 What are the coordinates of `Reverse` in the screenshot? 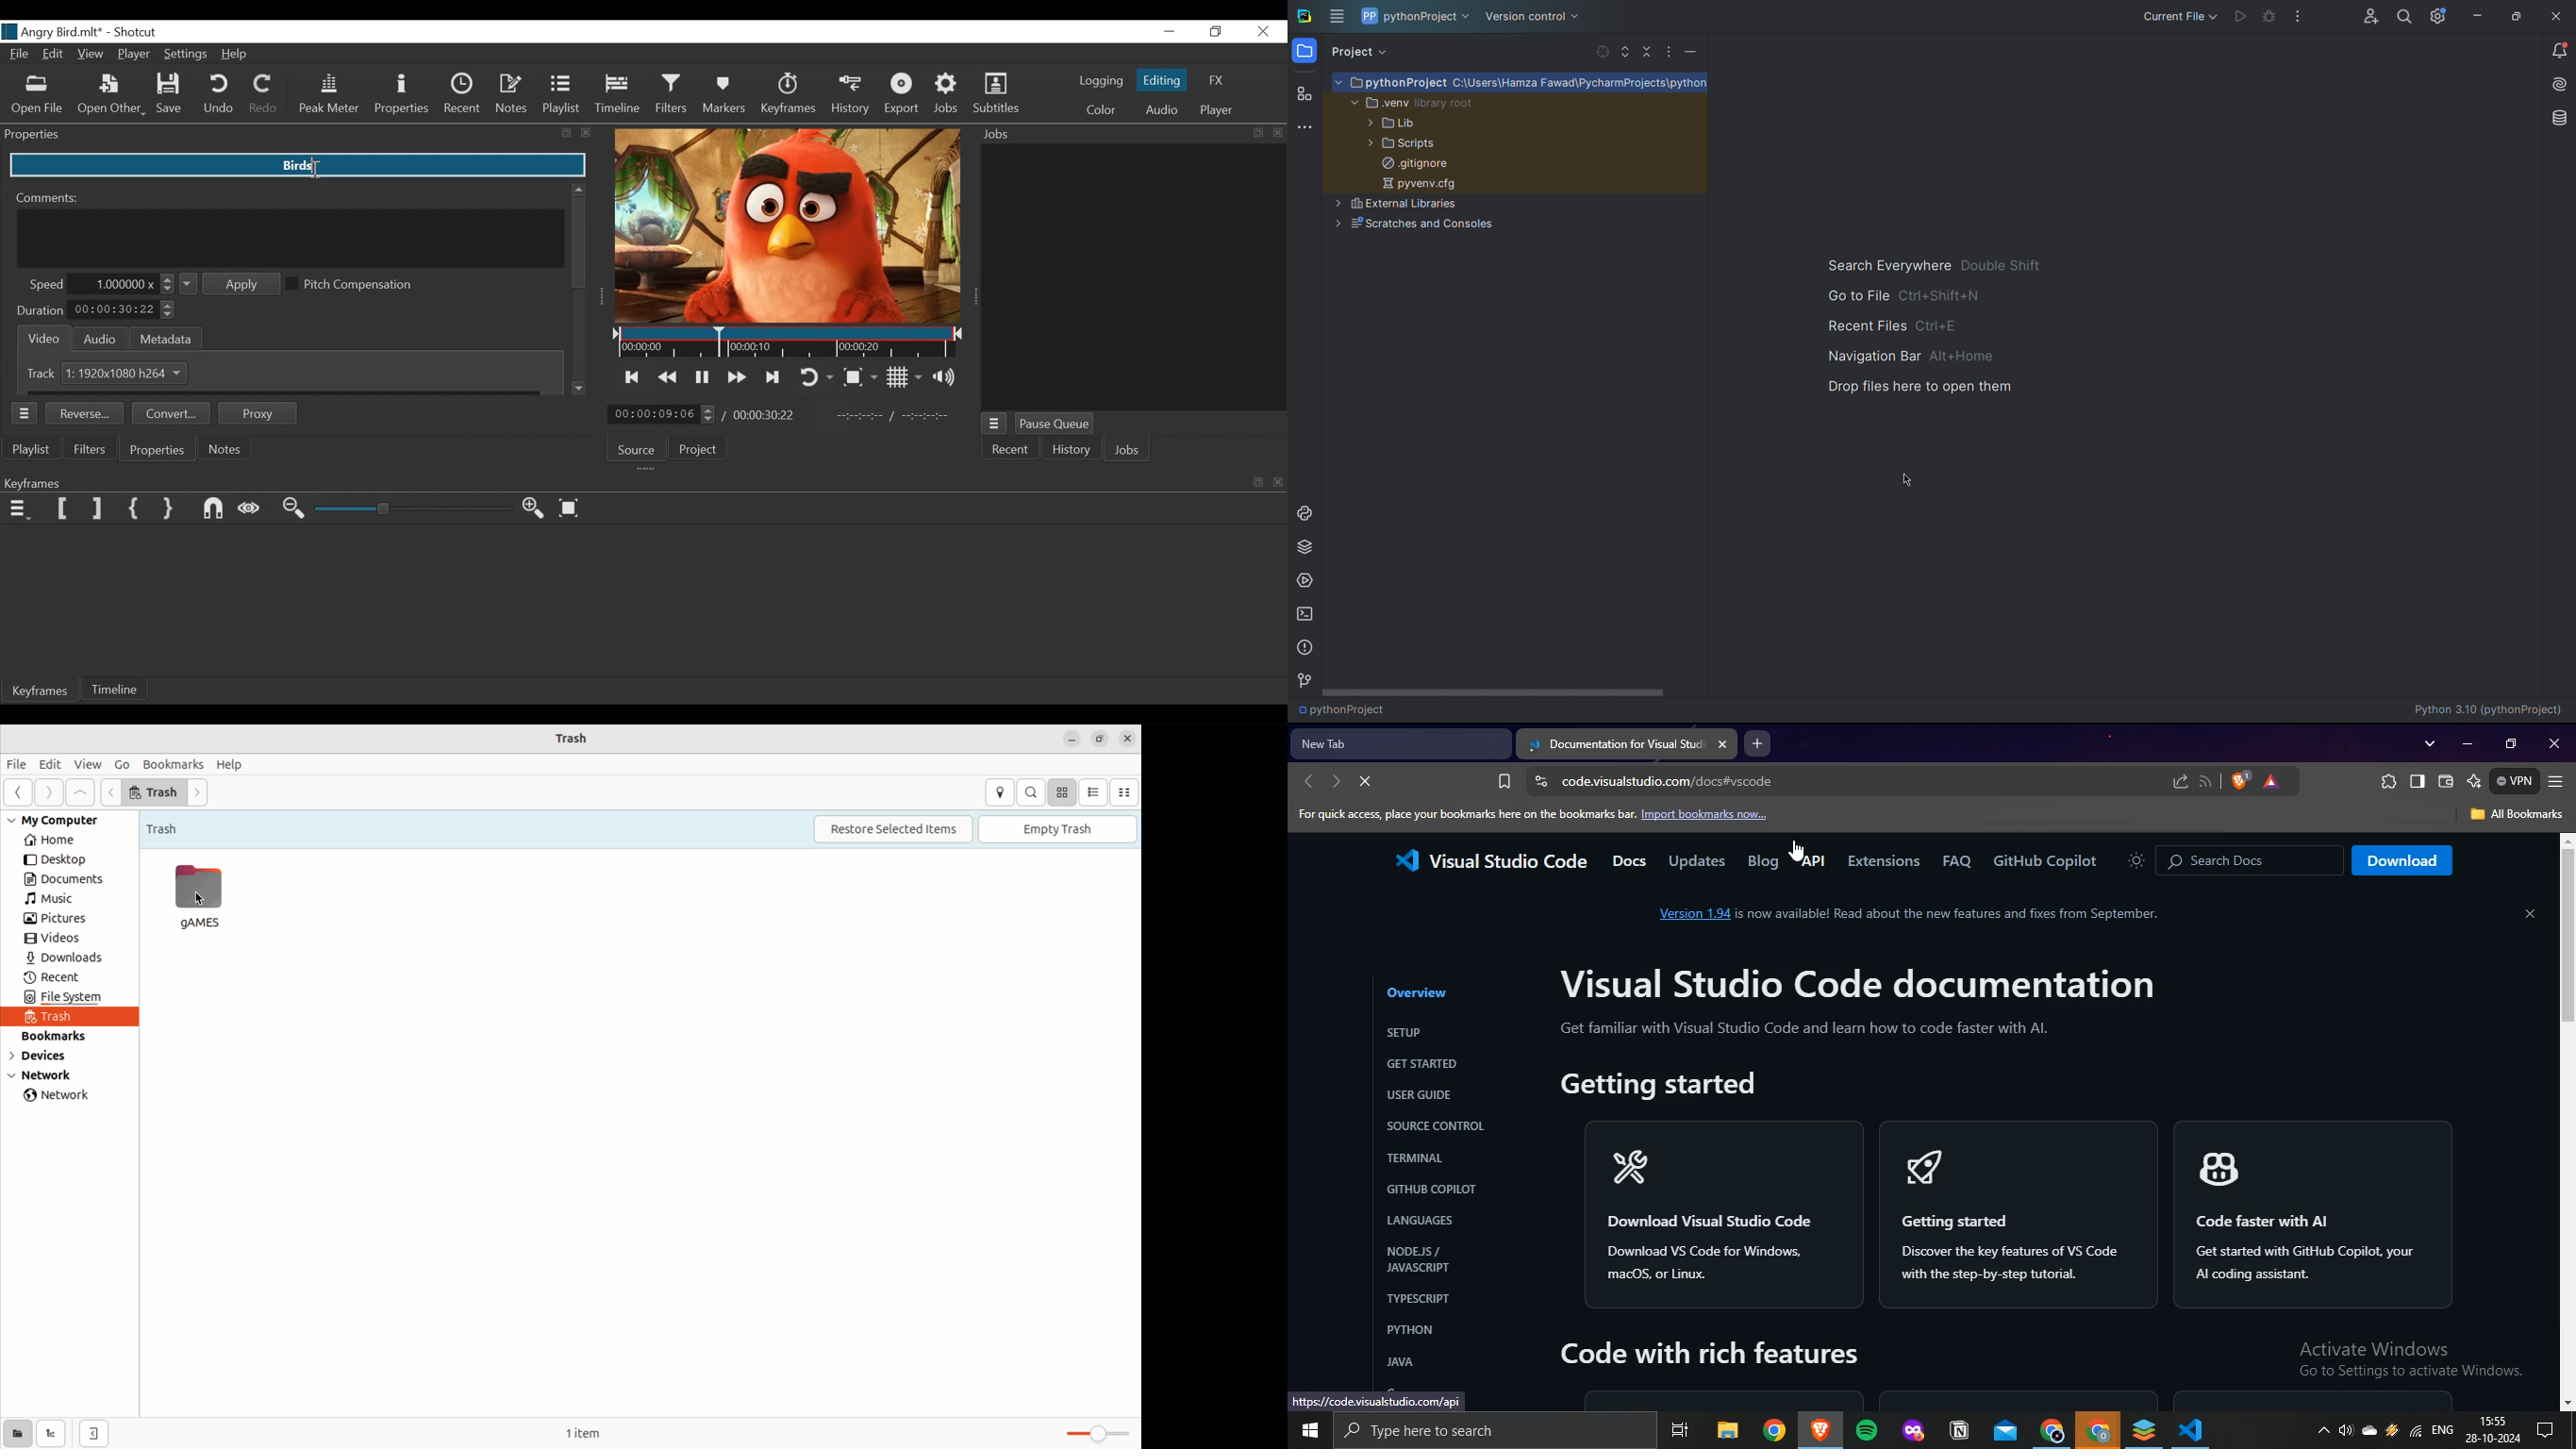 It's located at (87, 415).